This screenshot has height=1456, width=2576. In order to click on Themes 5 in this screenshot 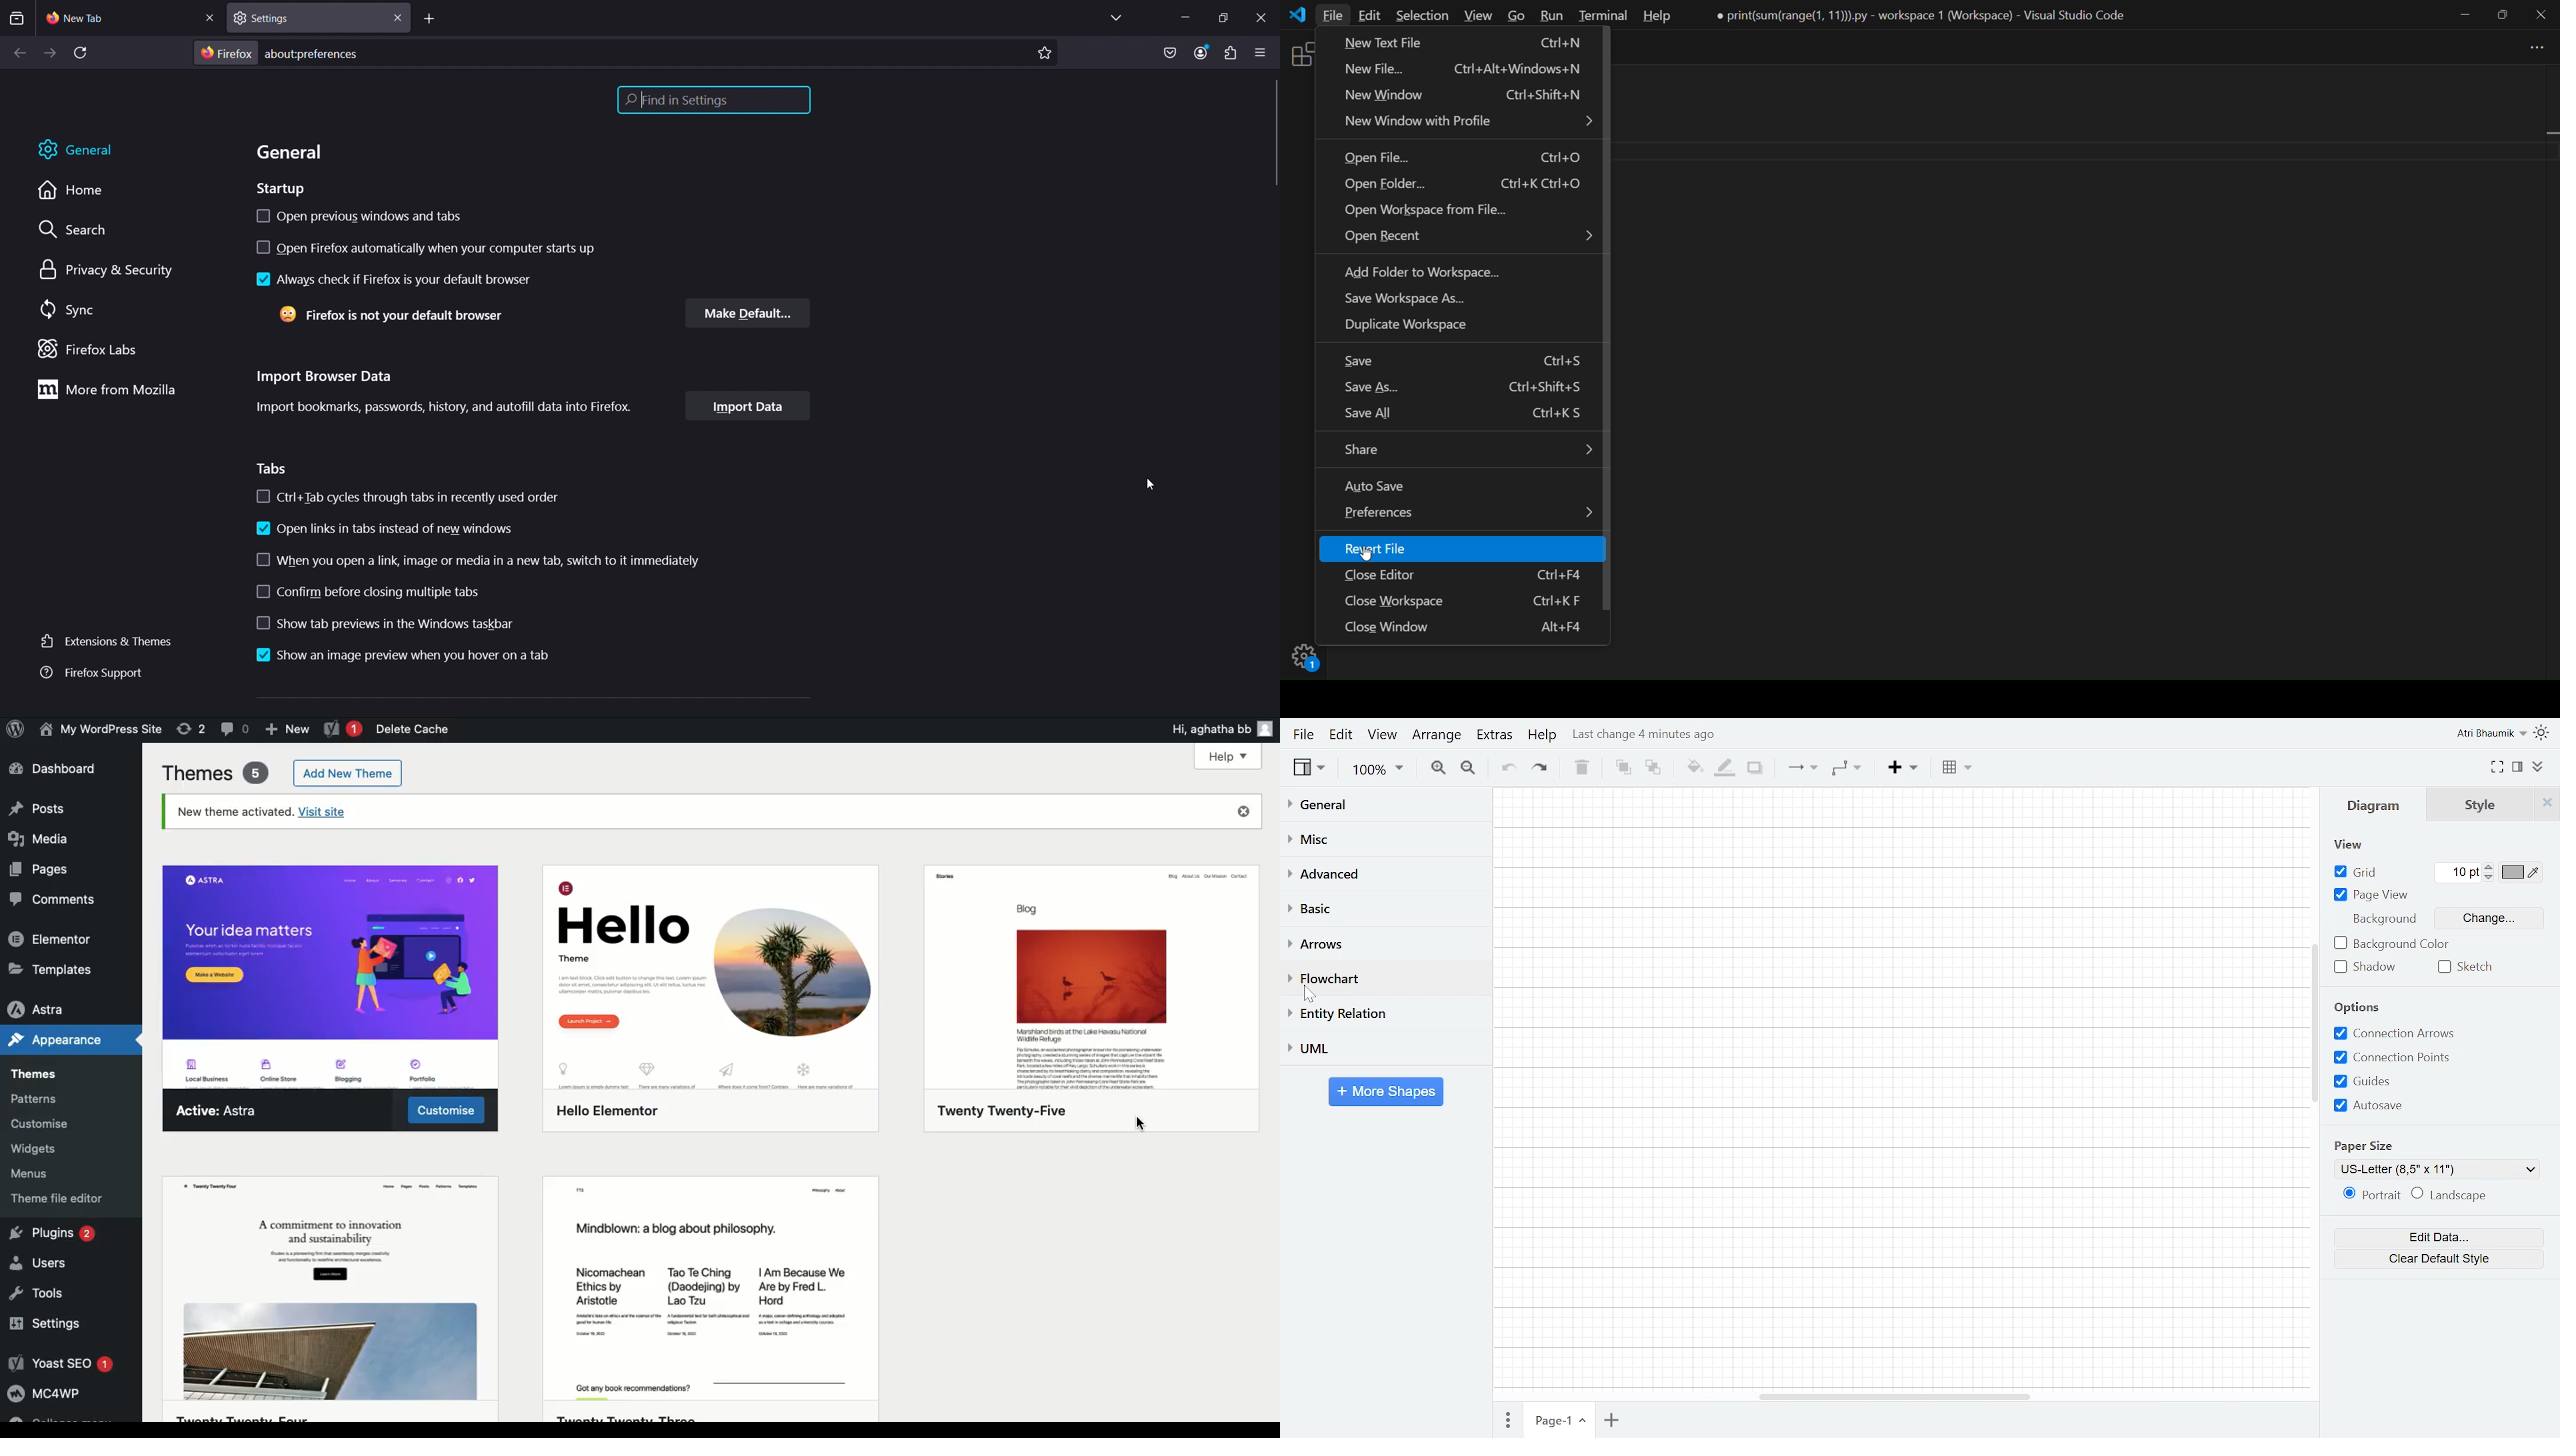, I will do `click(215, 770)`.